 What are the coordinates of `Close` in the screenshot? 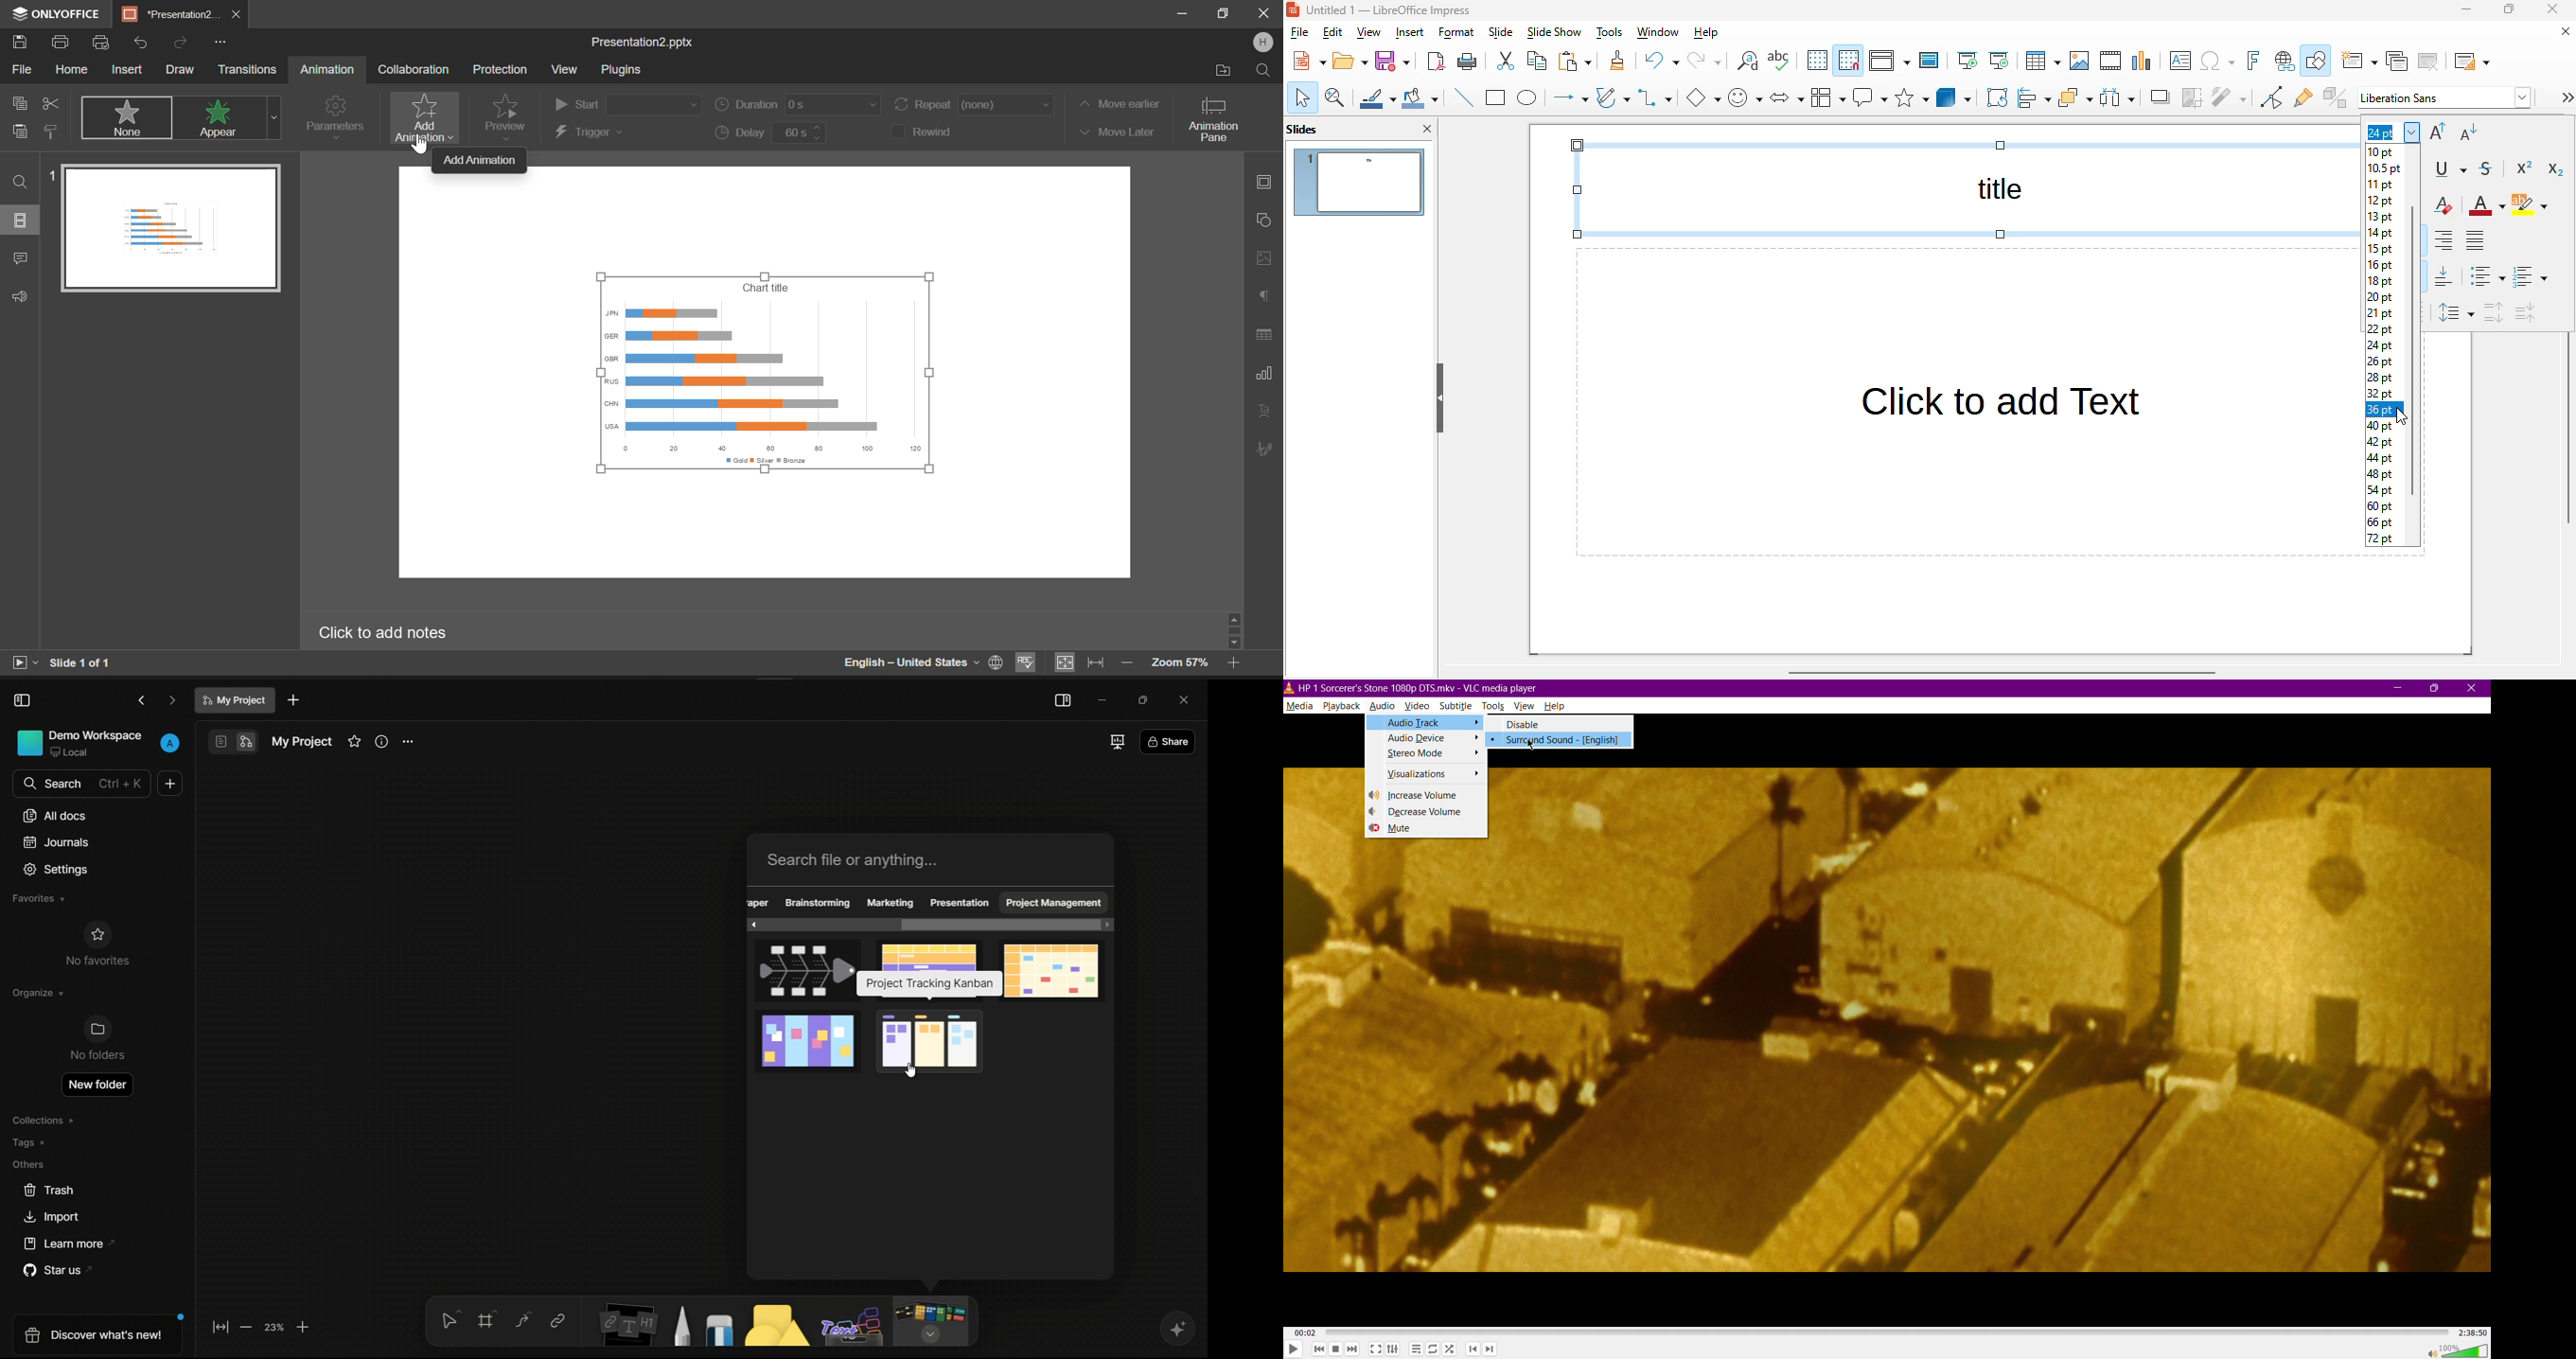 It's located at (2475, 688).